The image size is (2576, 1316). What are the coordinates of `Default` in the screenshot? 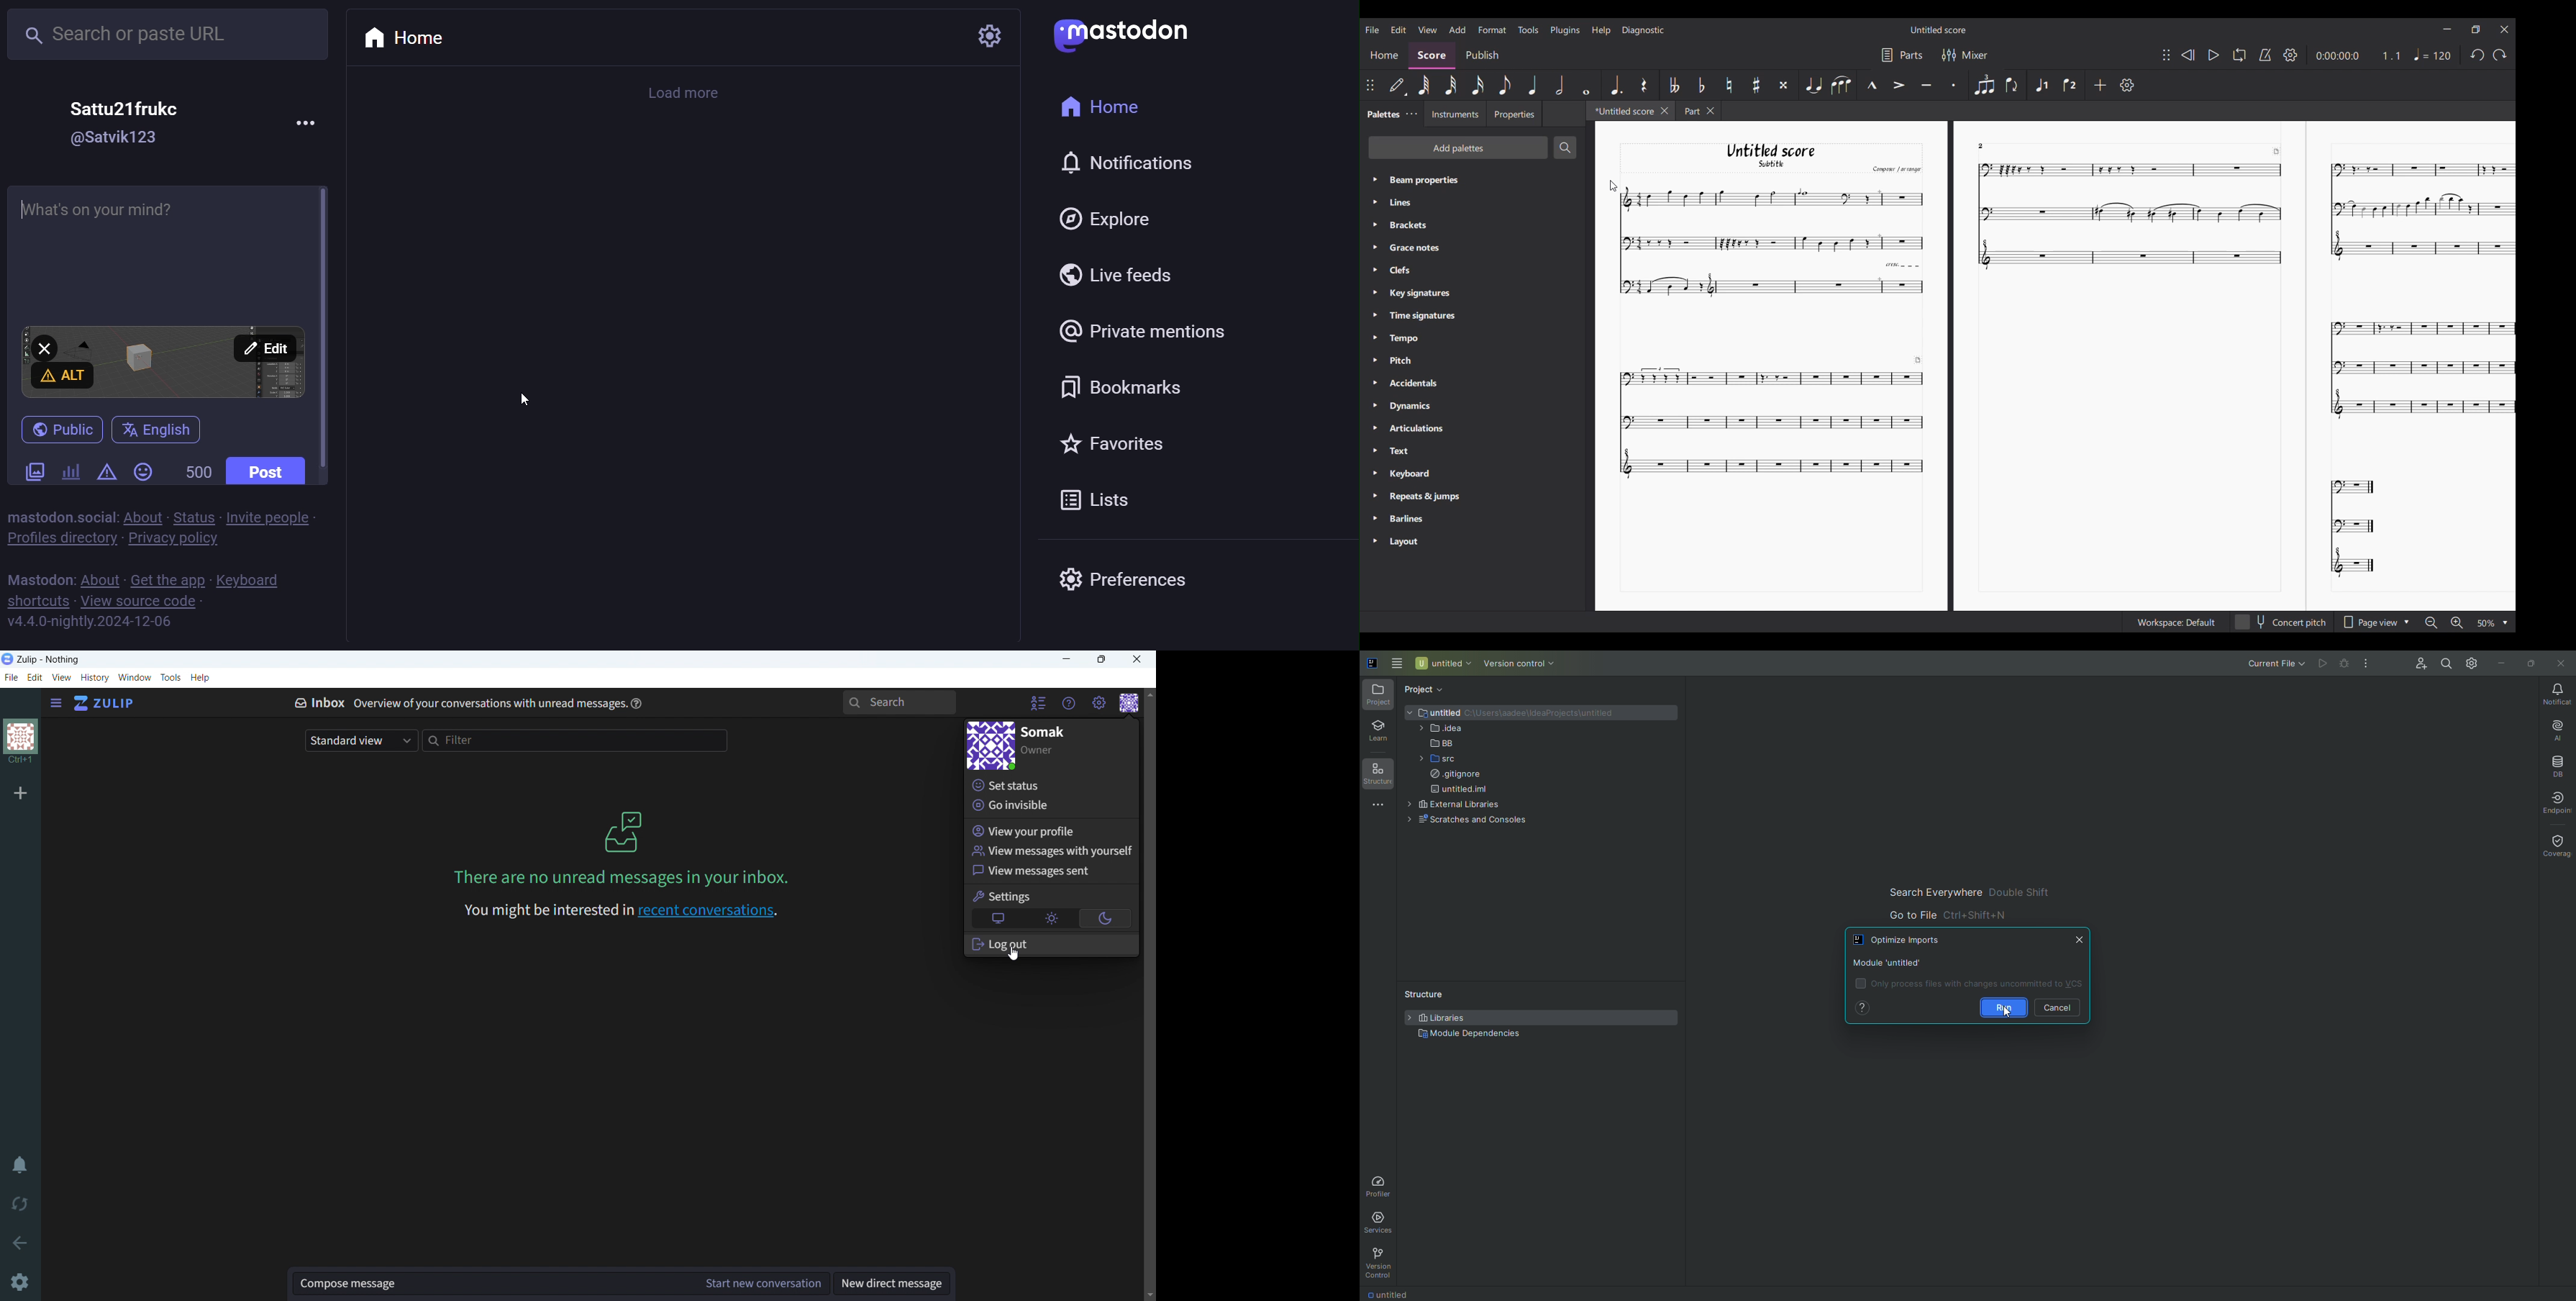 It's located at (1398, 87).